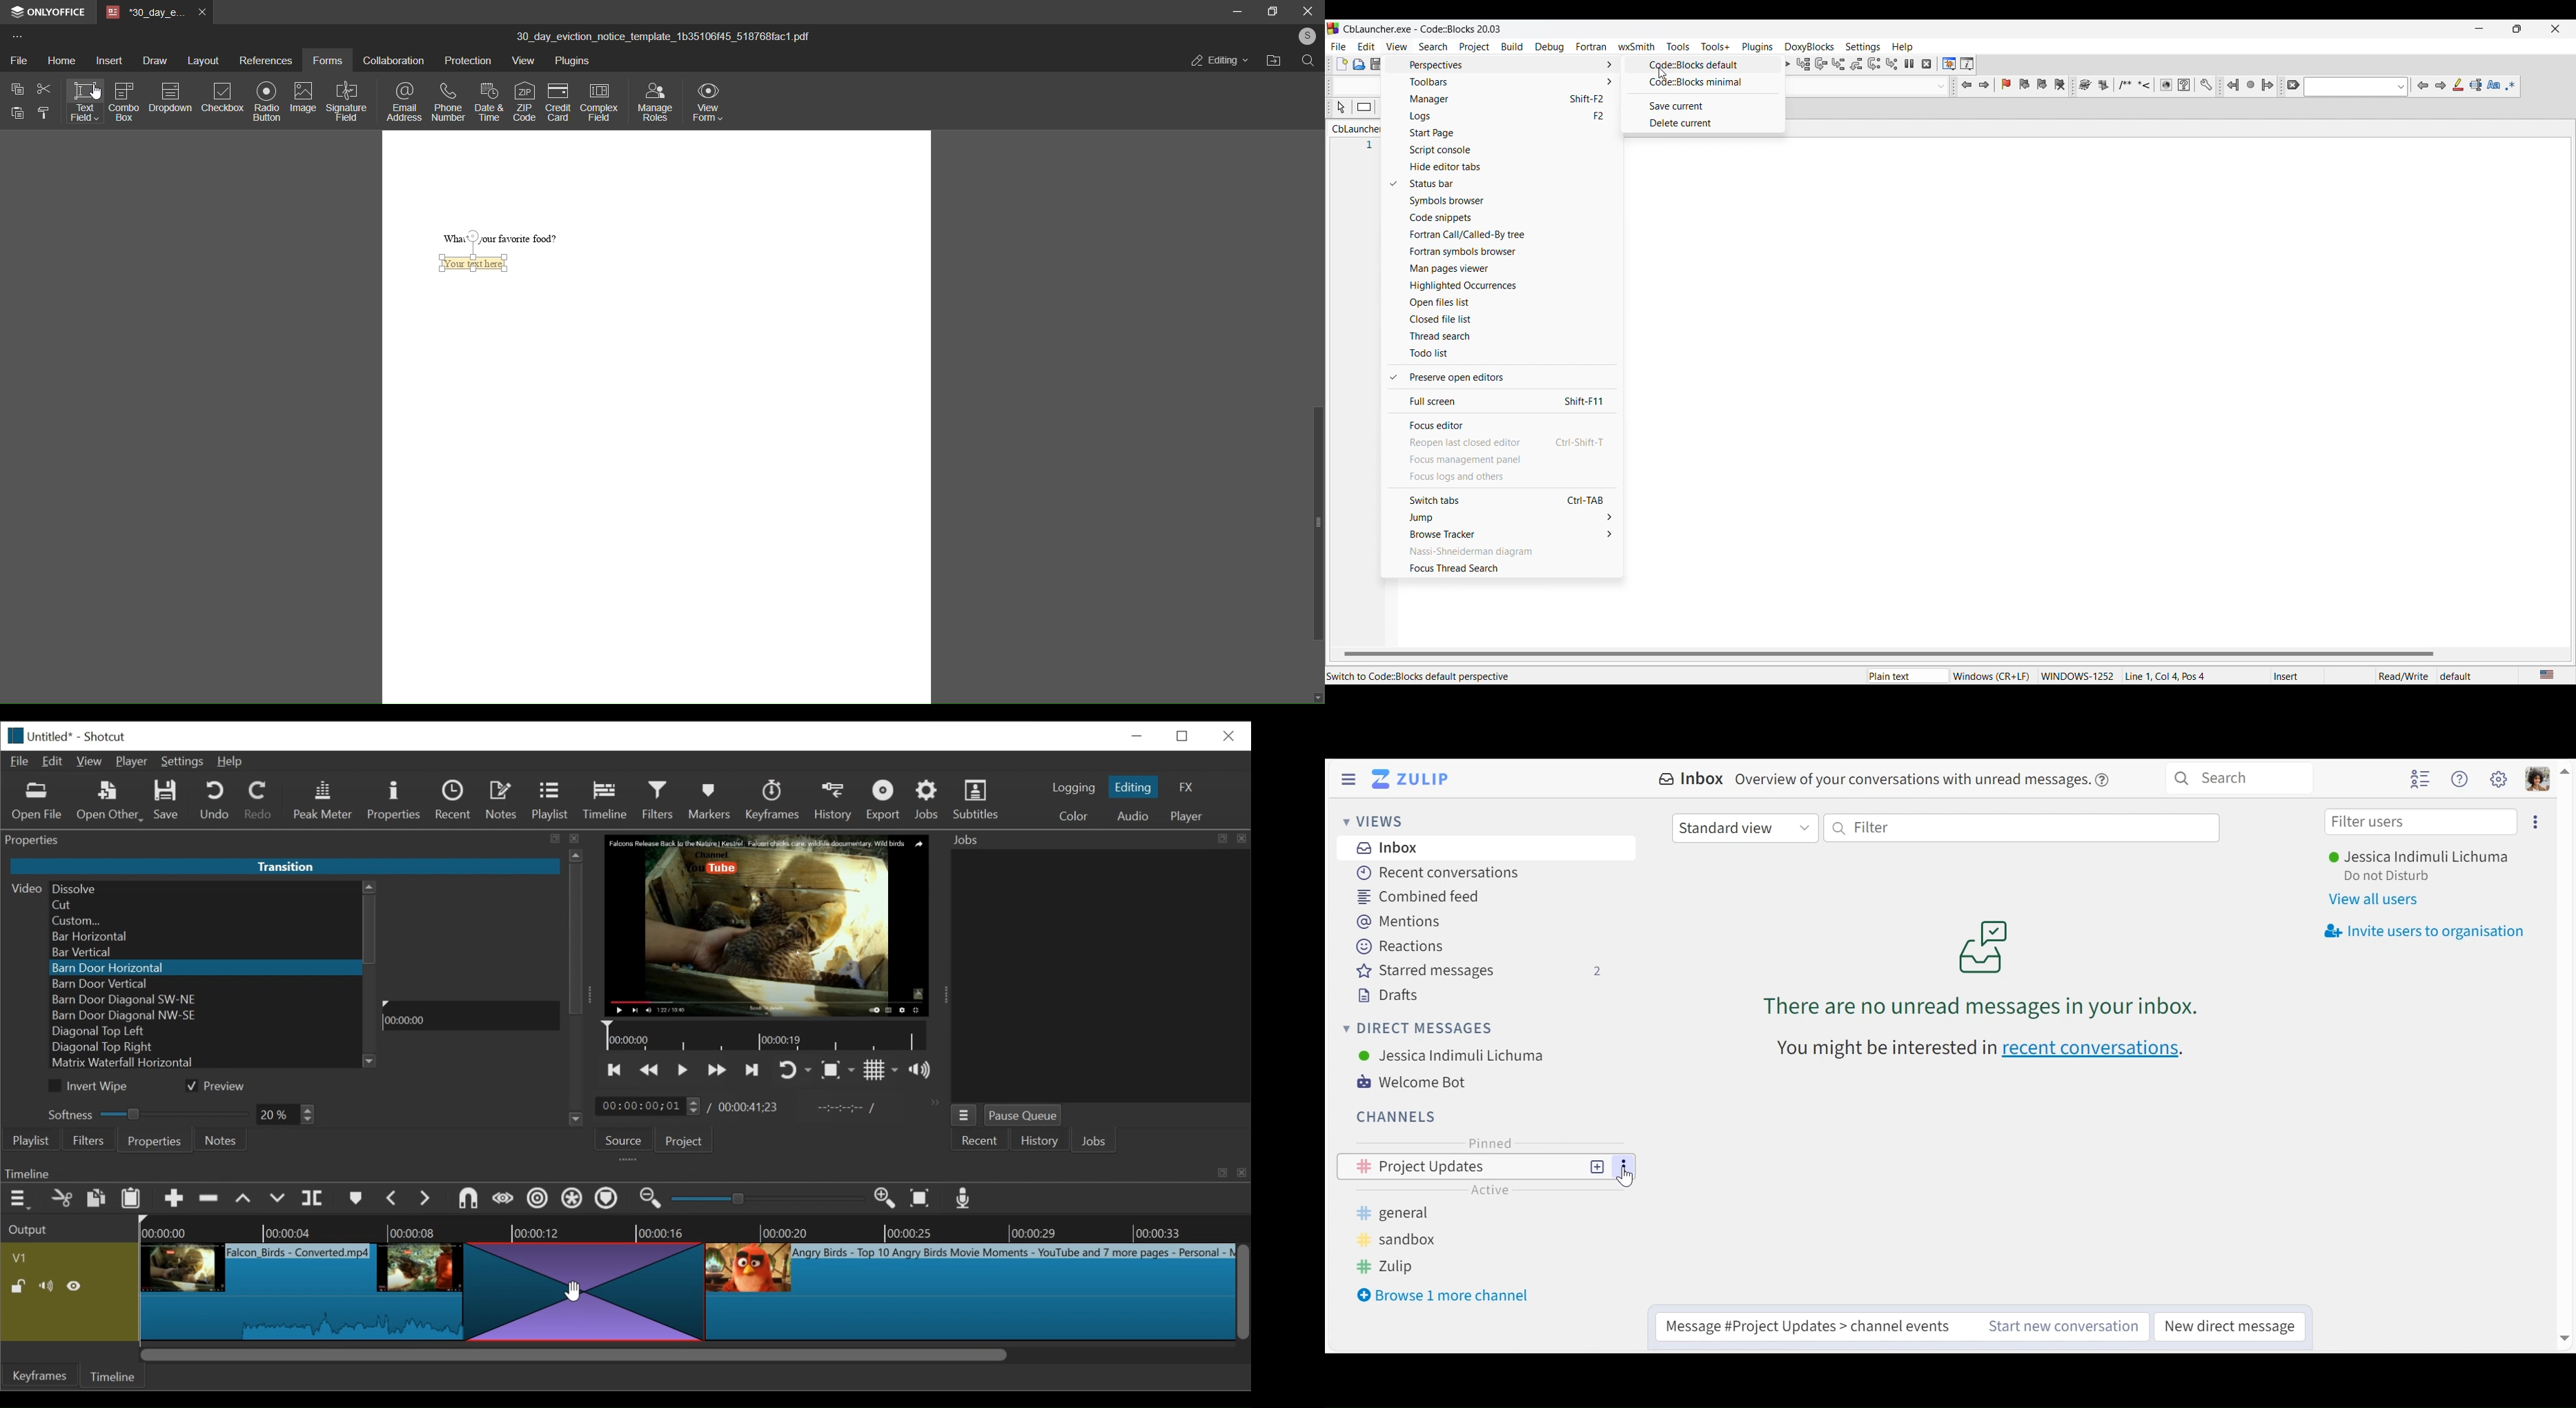  What do you see at coordinates (174, 1199) in the screenshot?
I see `Append` at bounding box center [174, 1199].